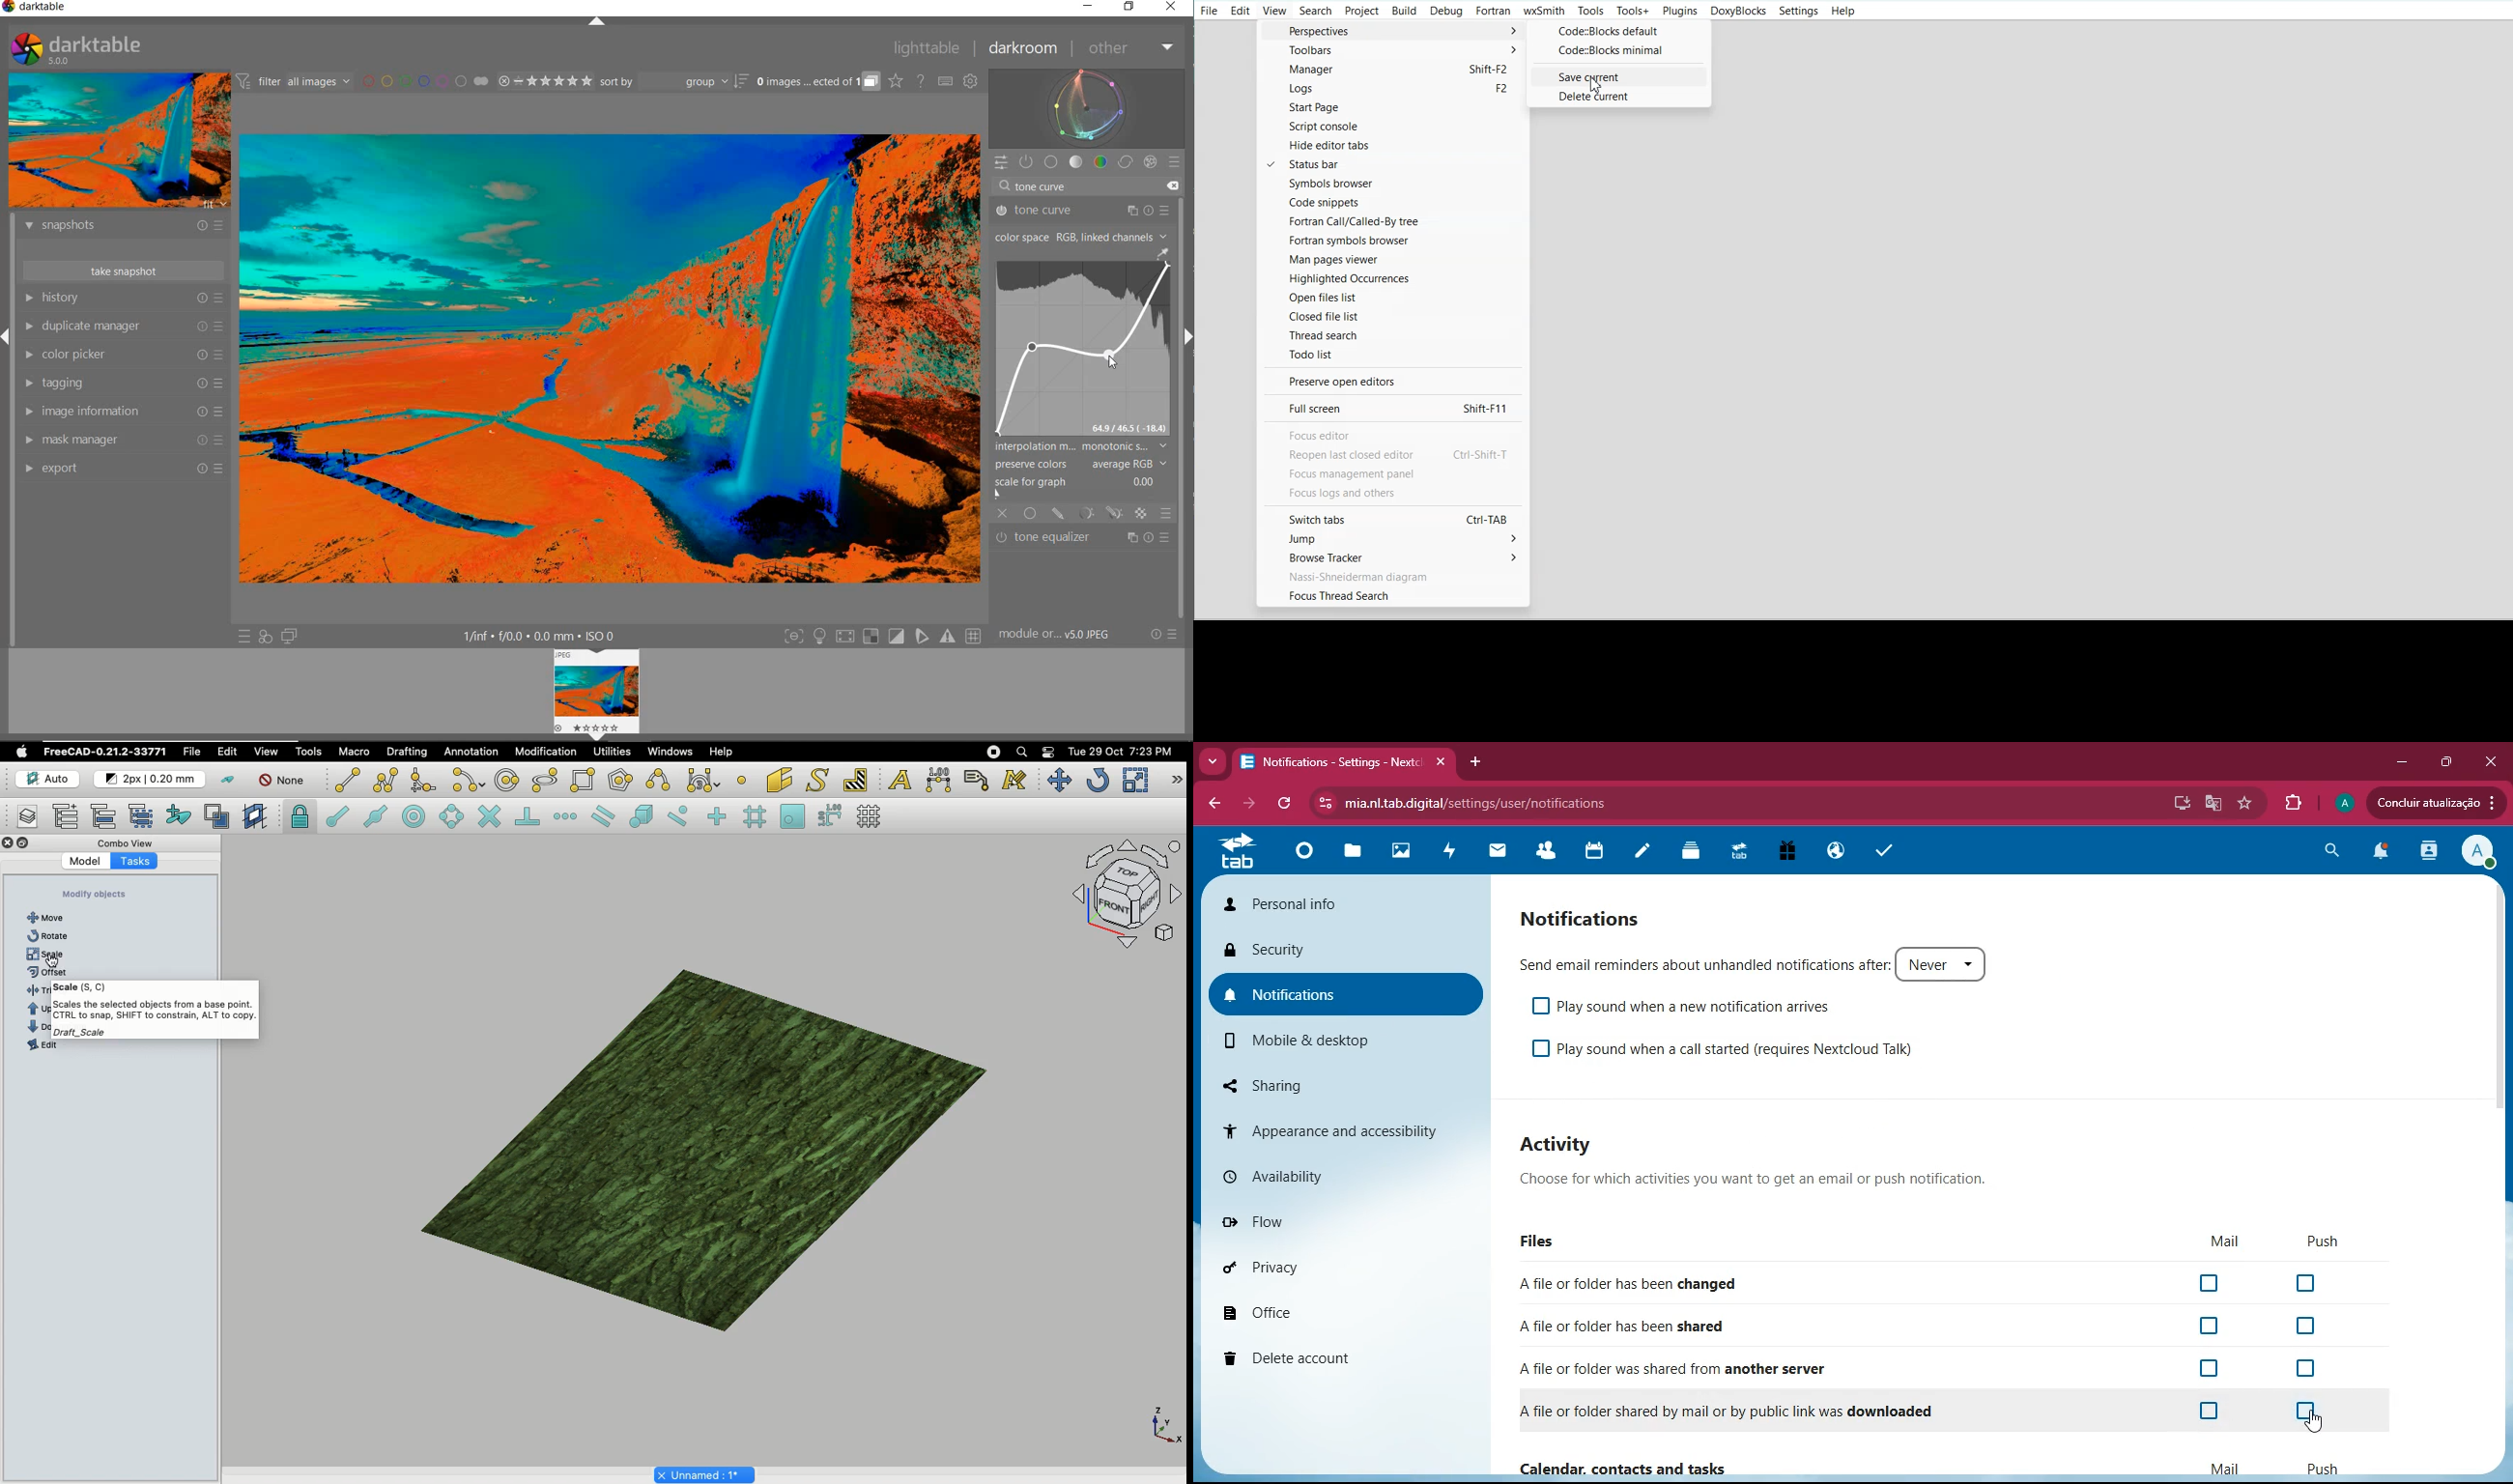  I want to click on B-spline, so click(658, 780).